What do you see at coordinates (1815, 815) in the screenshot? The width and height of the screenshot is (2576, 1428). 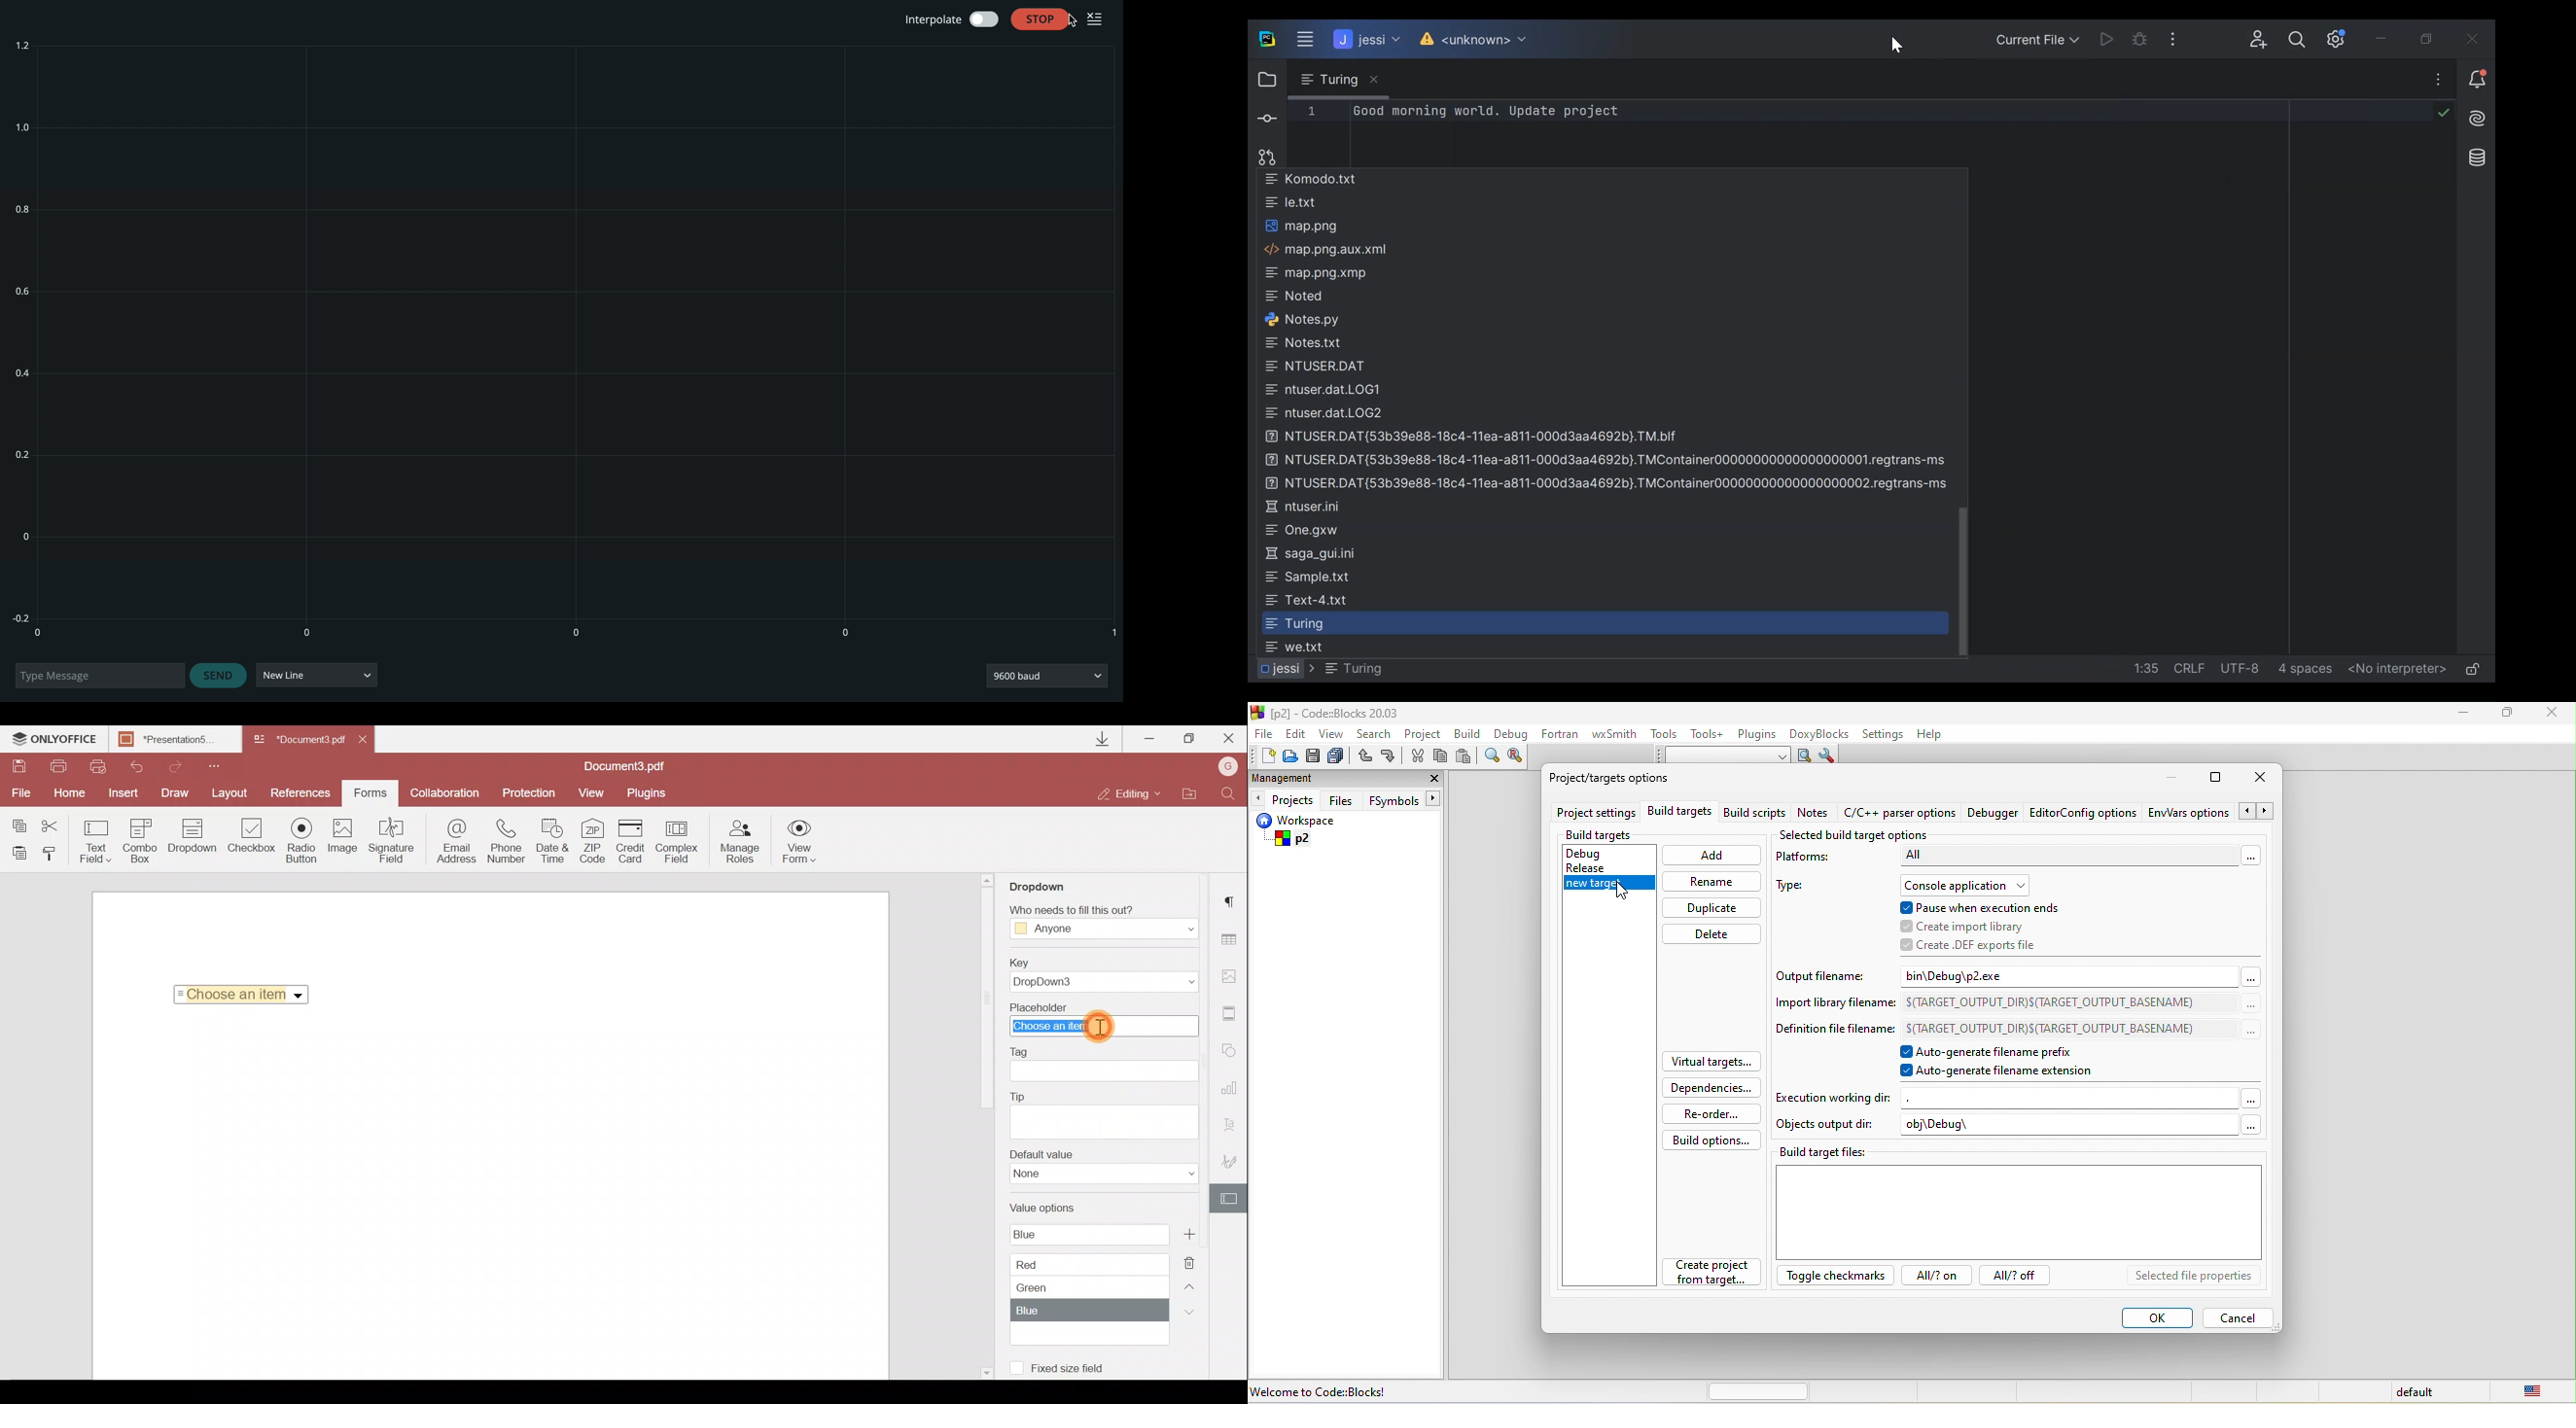 I see `note` at bounding box center [1815, 815].